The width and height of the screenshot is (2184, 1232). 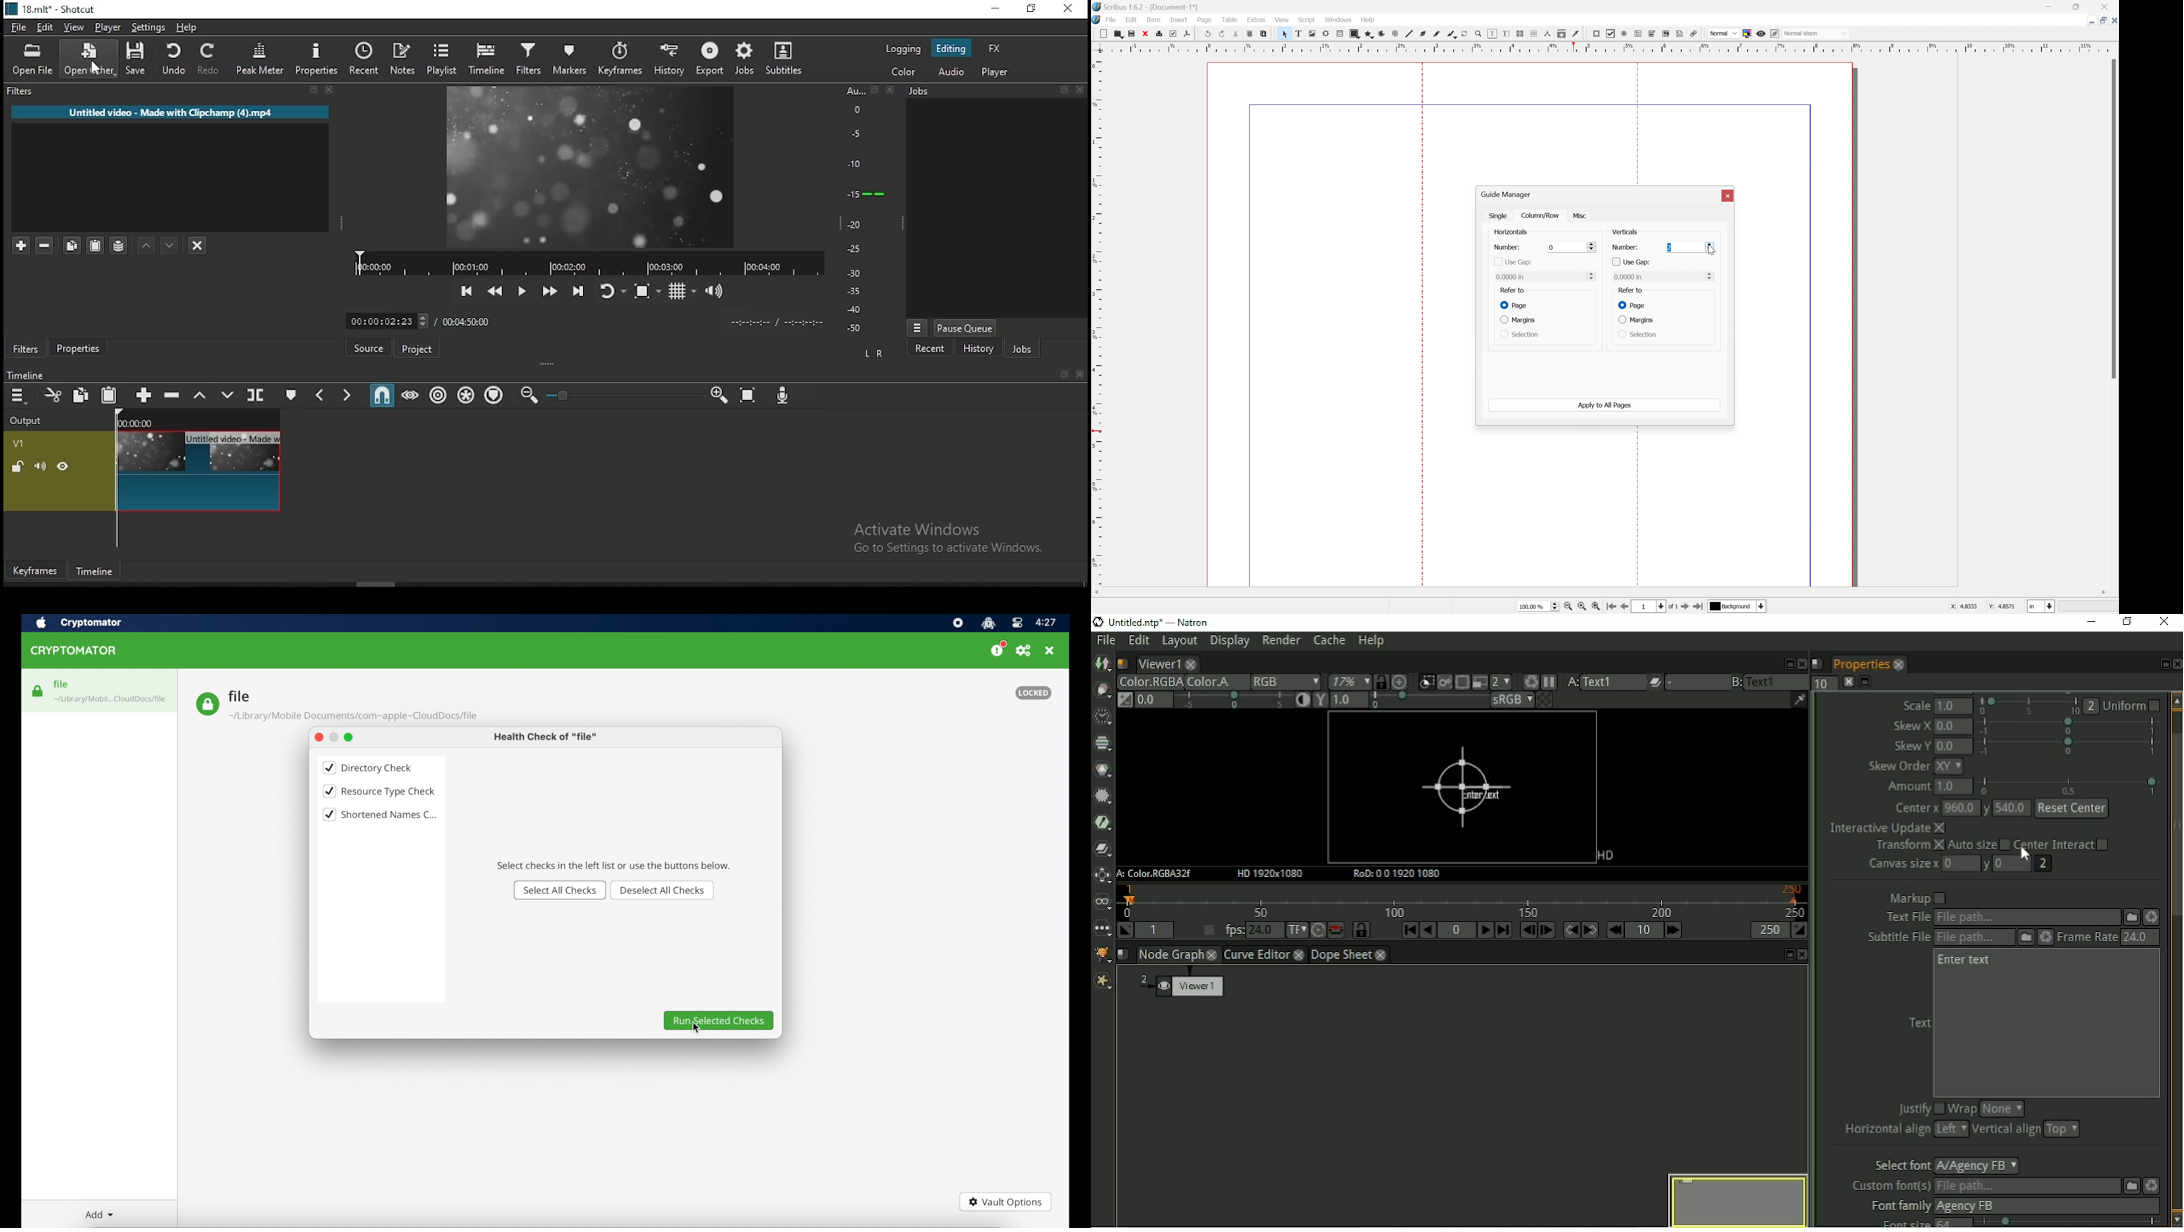 What do you see at coordinates (348, 396) in the screenshot?
I see `next marker` at bounding box center [348, 396].